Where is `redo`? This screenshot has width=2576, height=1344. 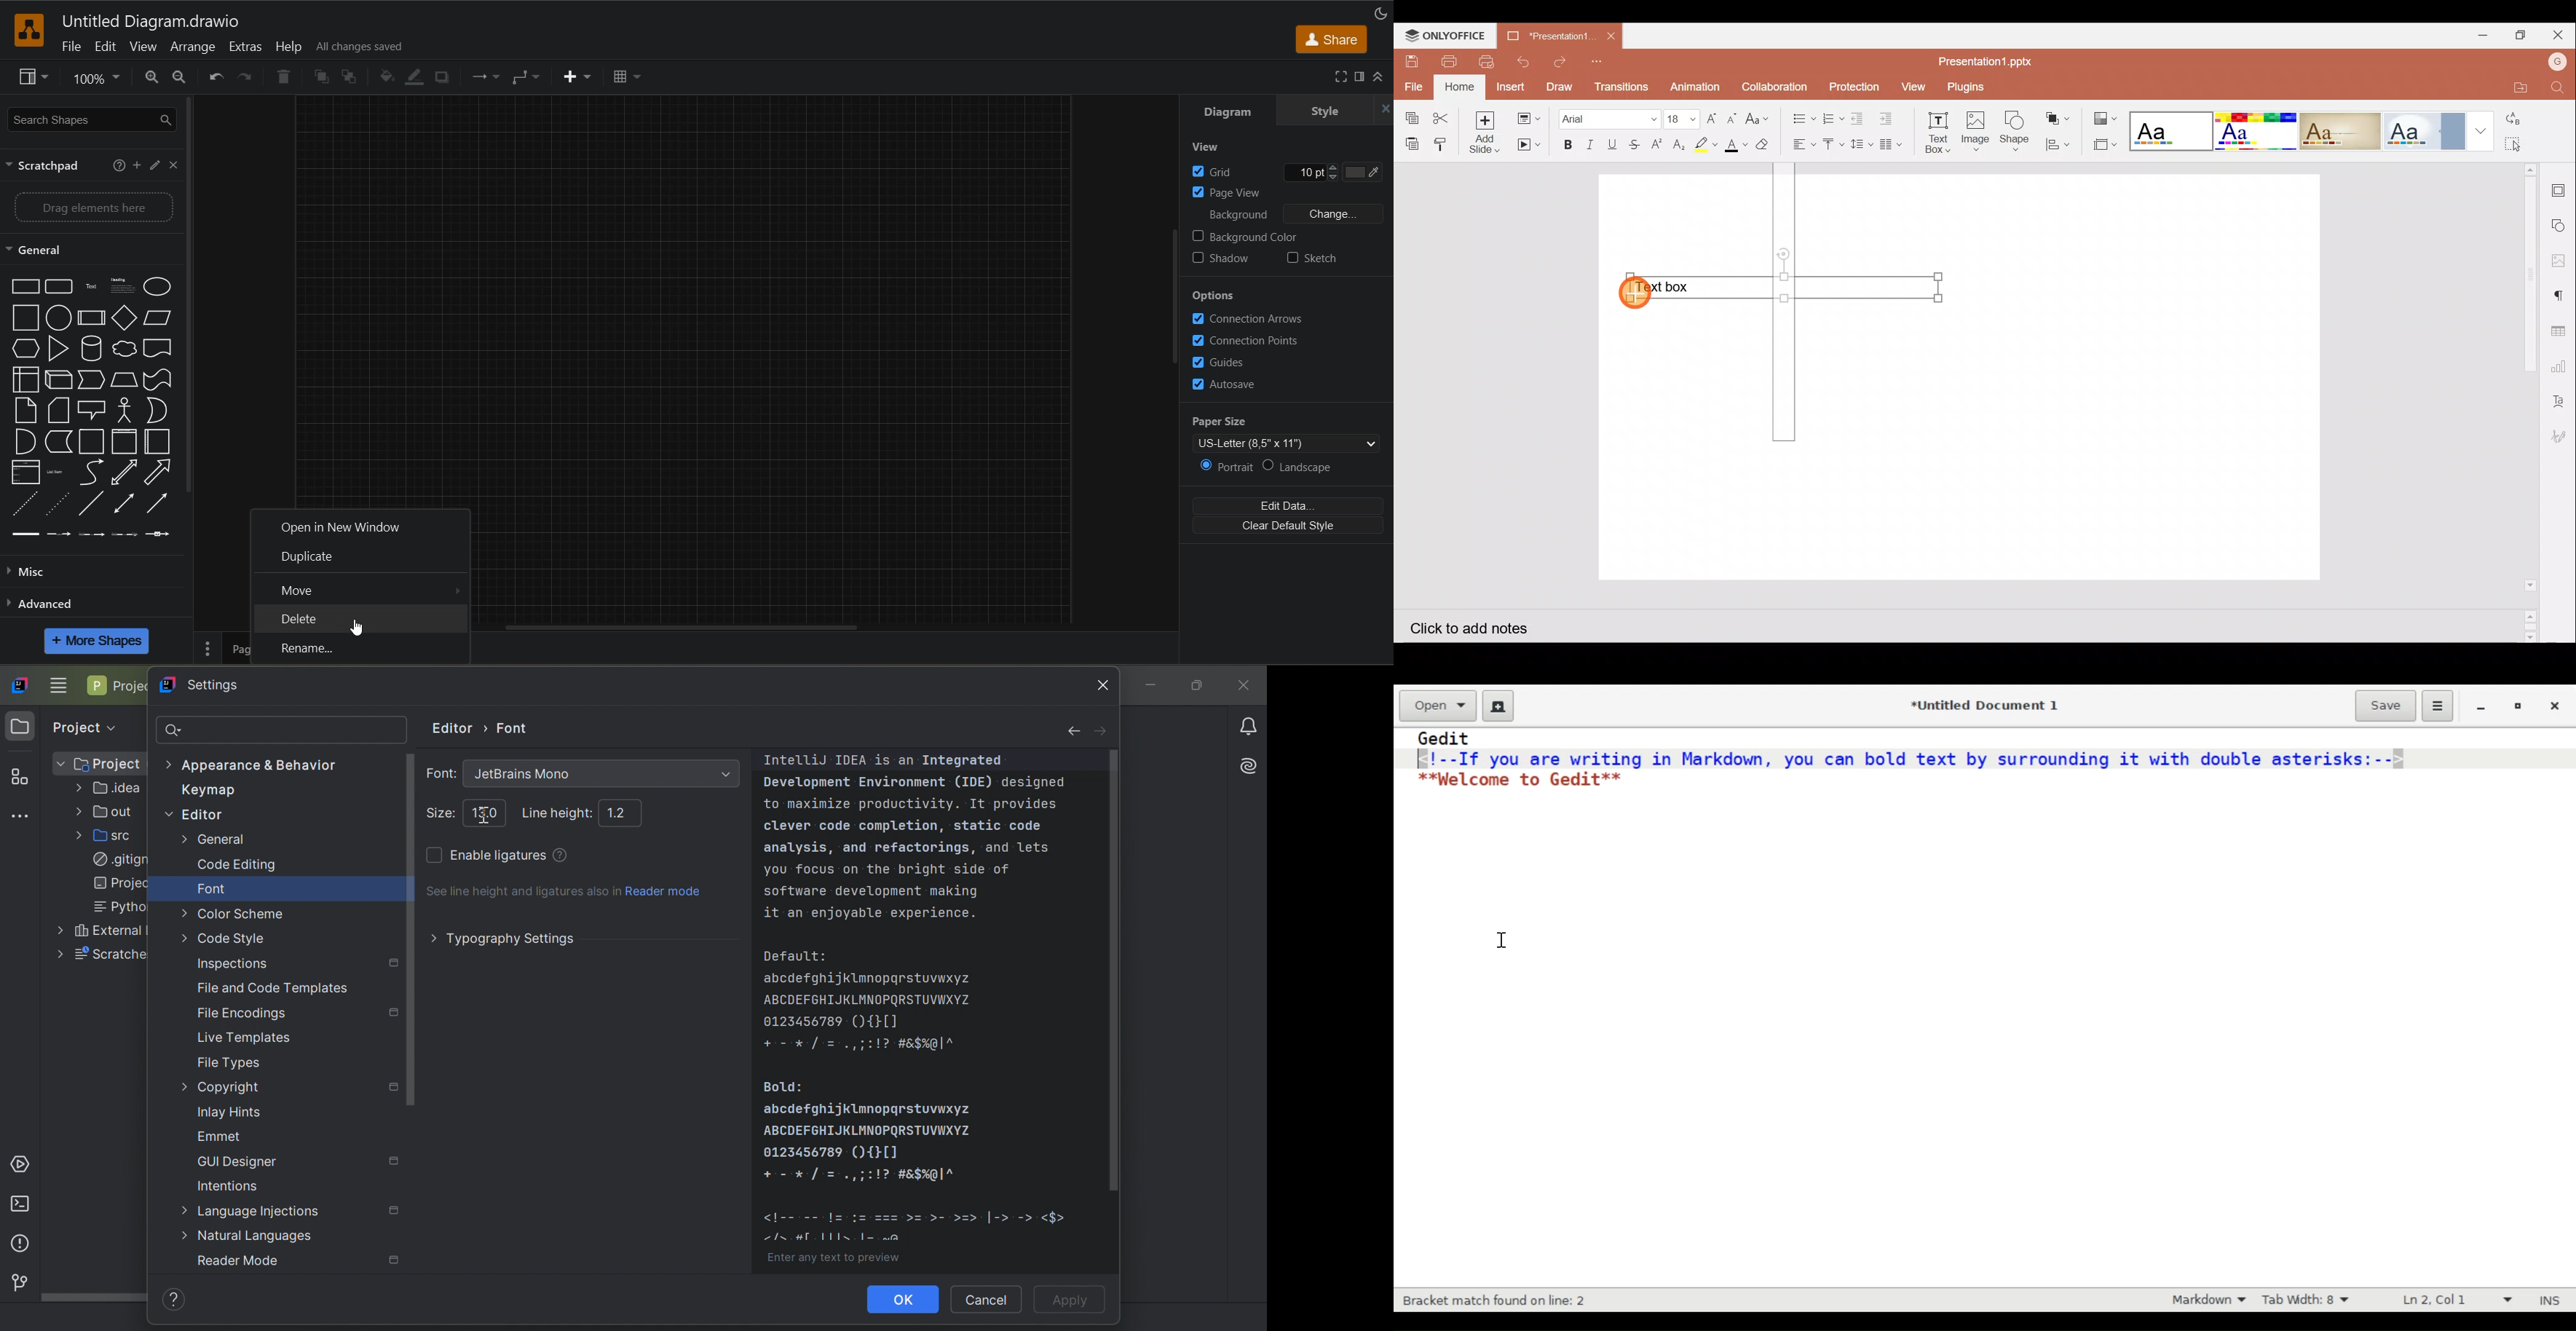
redo is located at coordinates (248, 77).